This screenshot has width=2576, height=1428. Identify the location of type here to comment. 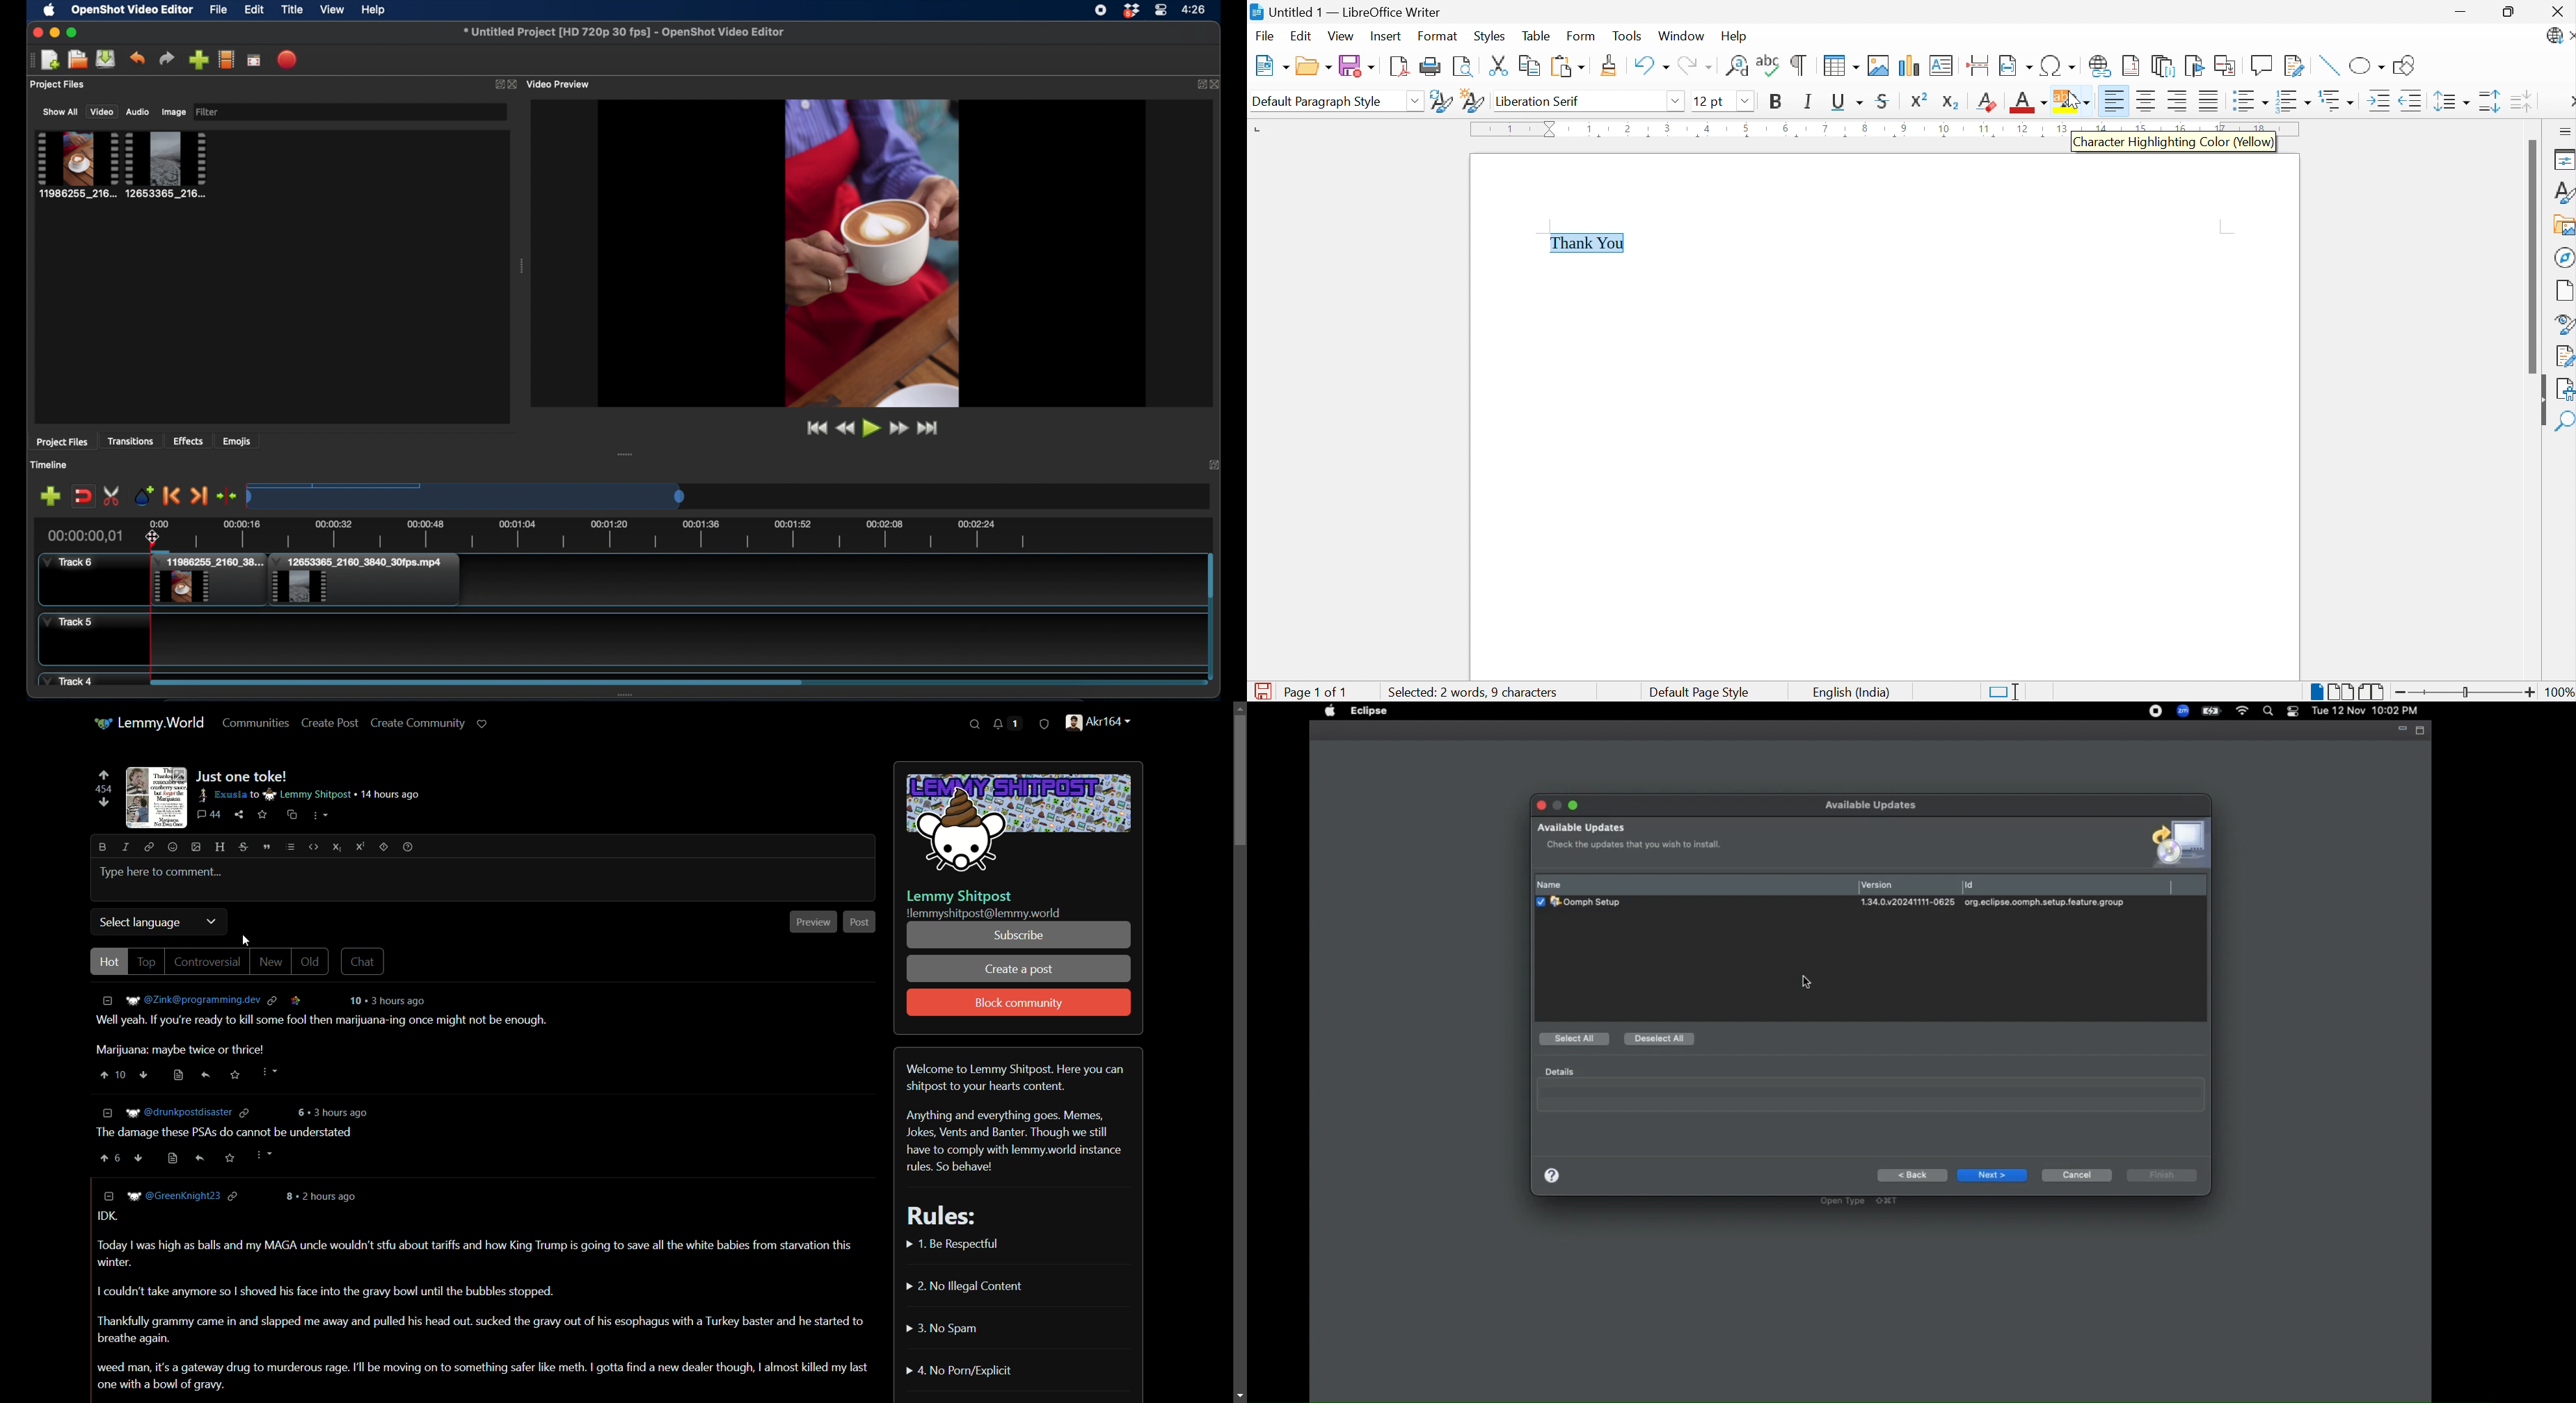
(163, 872).